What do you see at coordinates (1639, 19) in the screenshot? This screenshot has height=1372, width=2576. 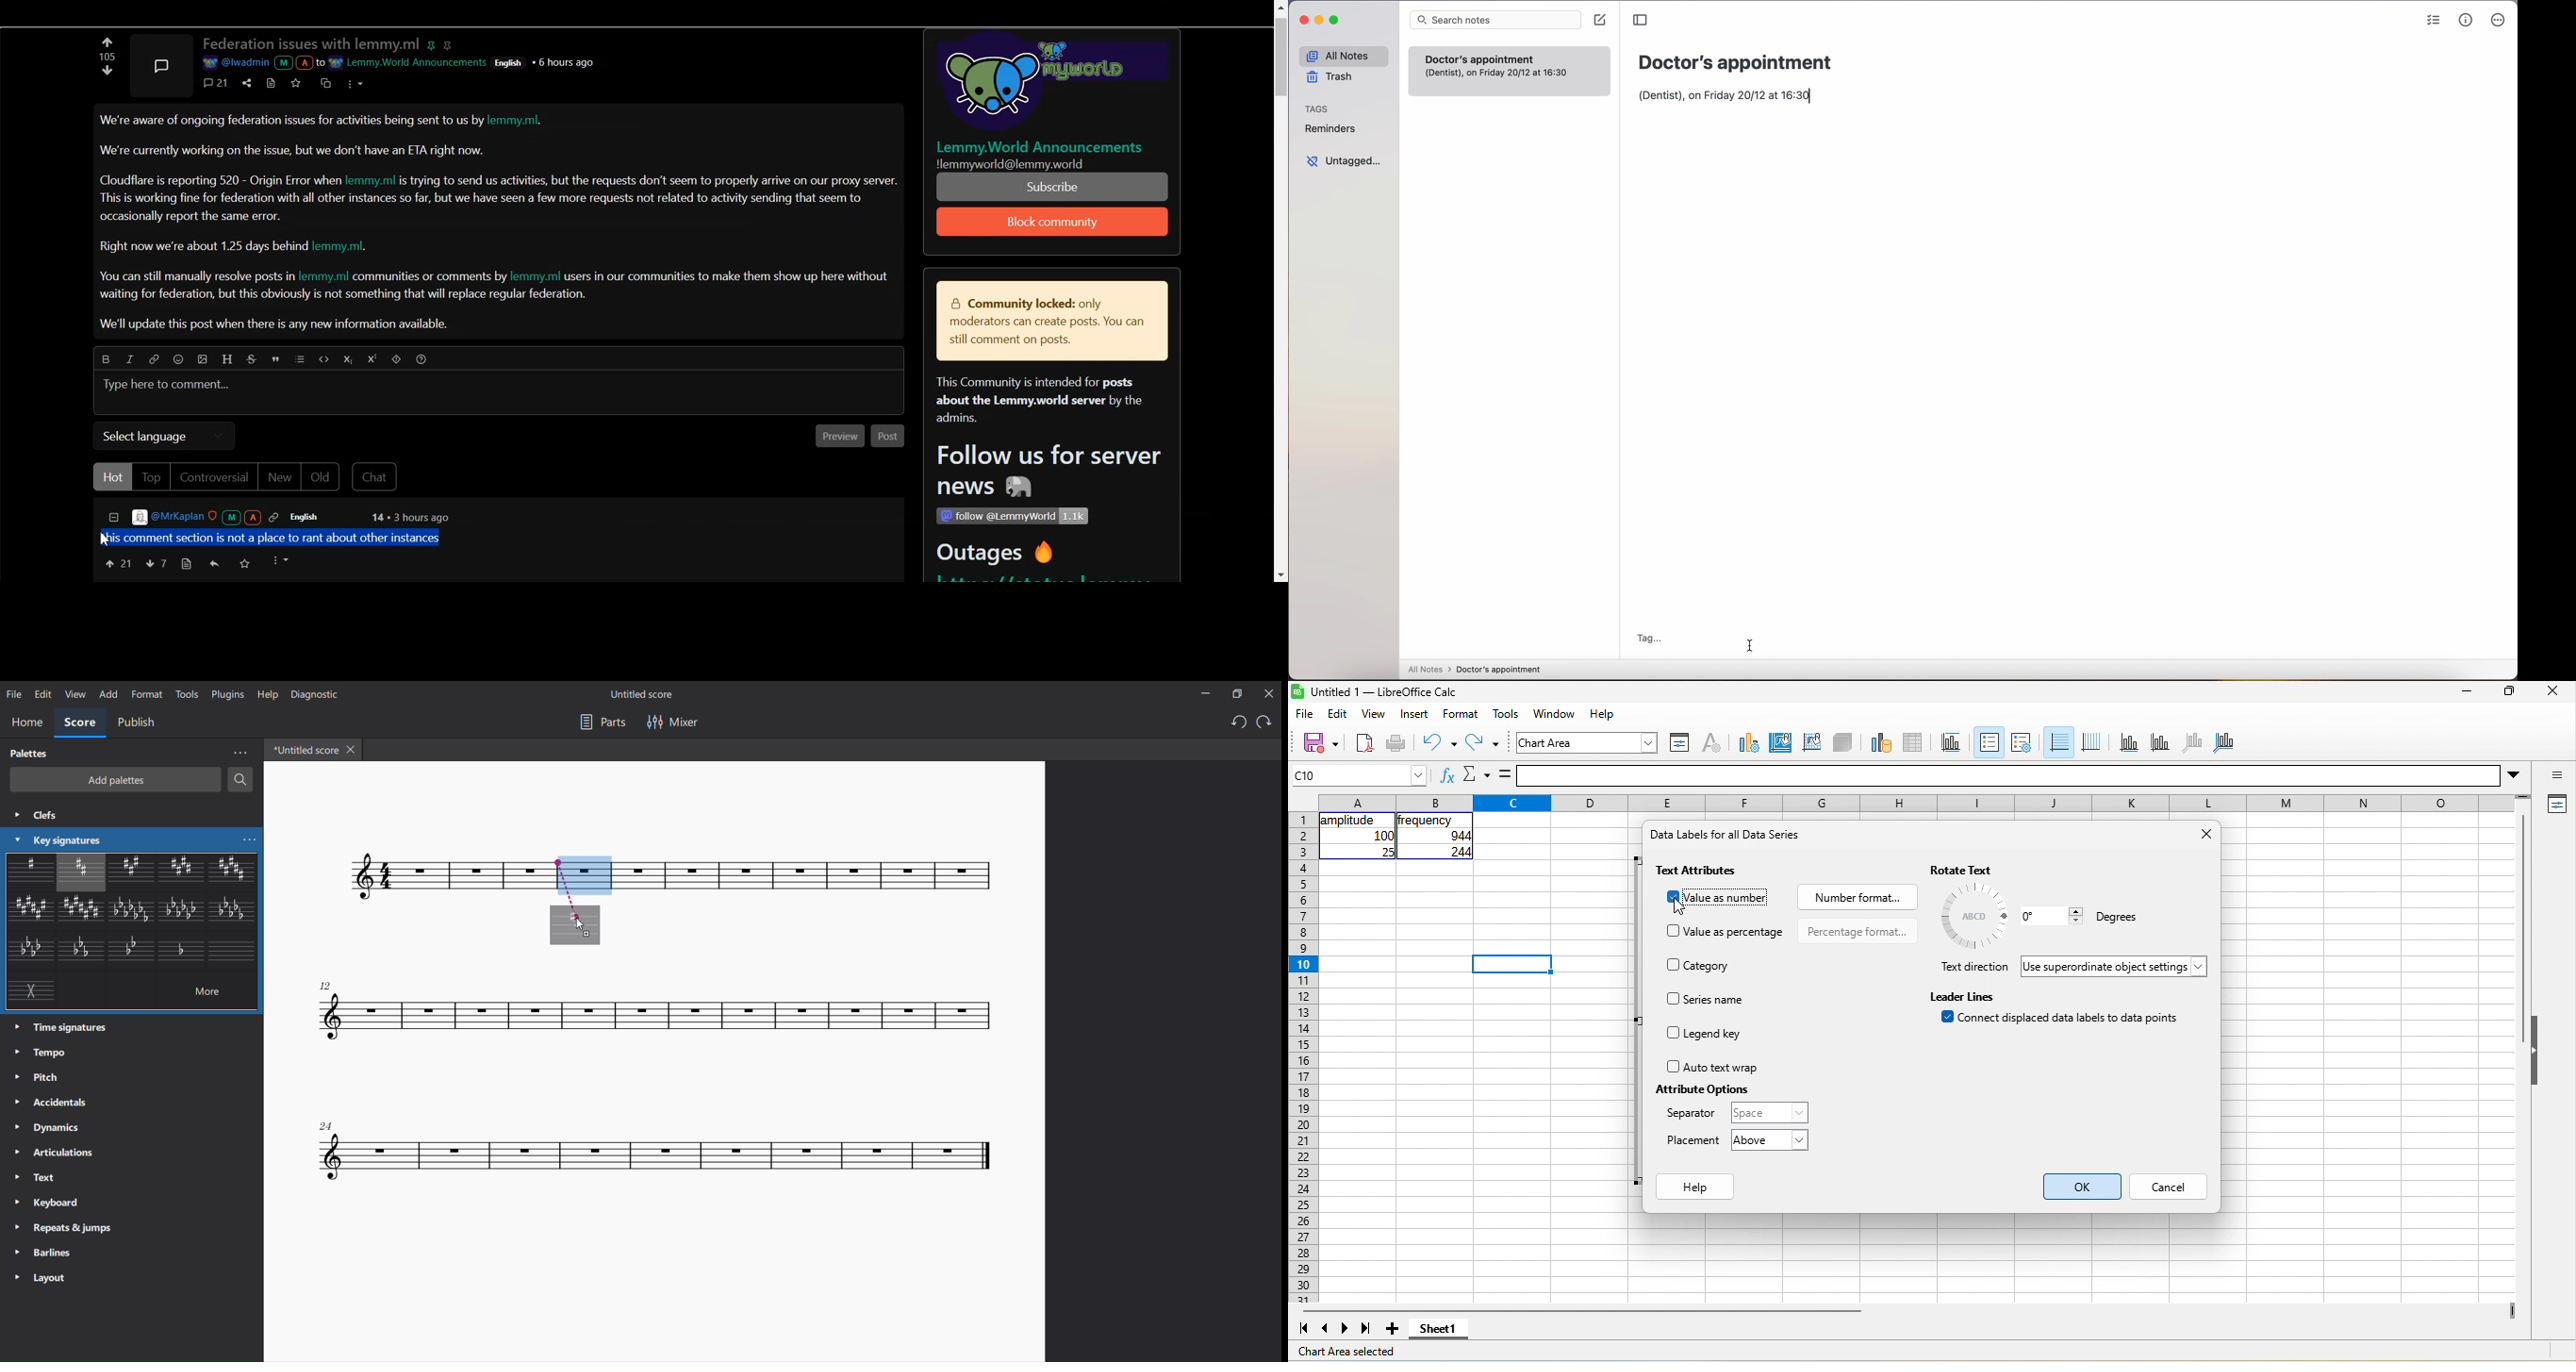 I see `toggle sidebar` at bounding box center [1639, 19].